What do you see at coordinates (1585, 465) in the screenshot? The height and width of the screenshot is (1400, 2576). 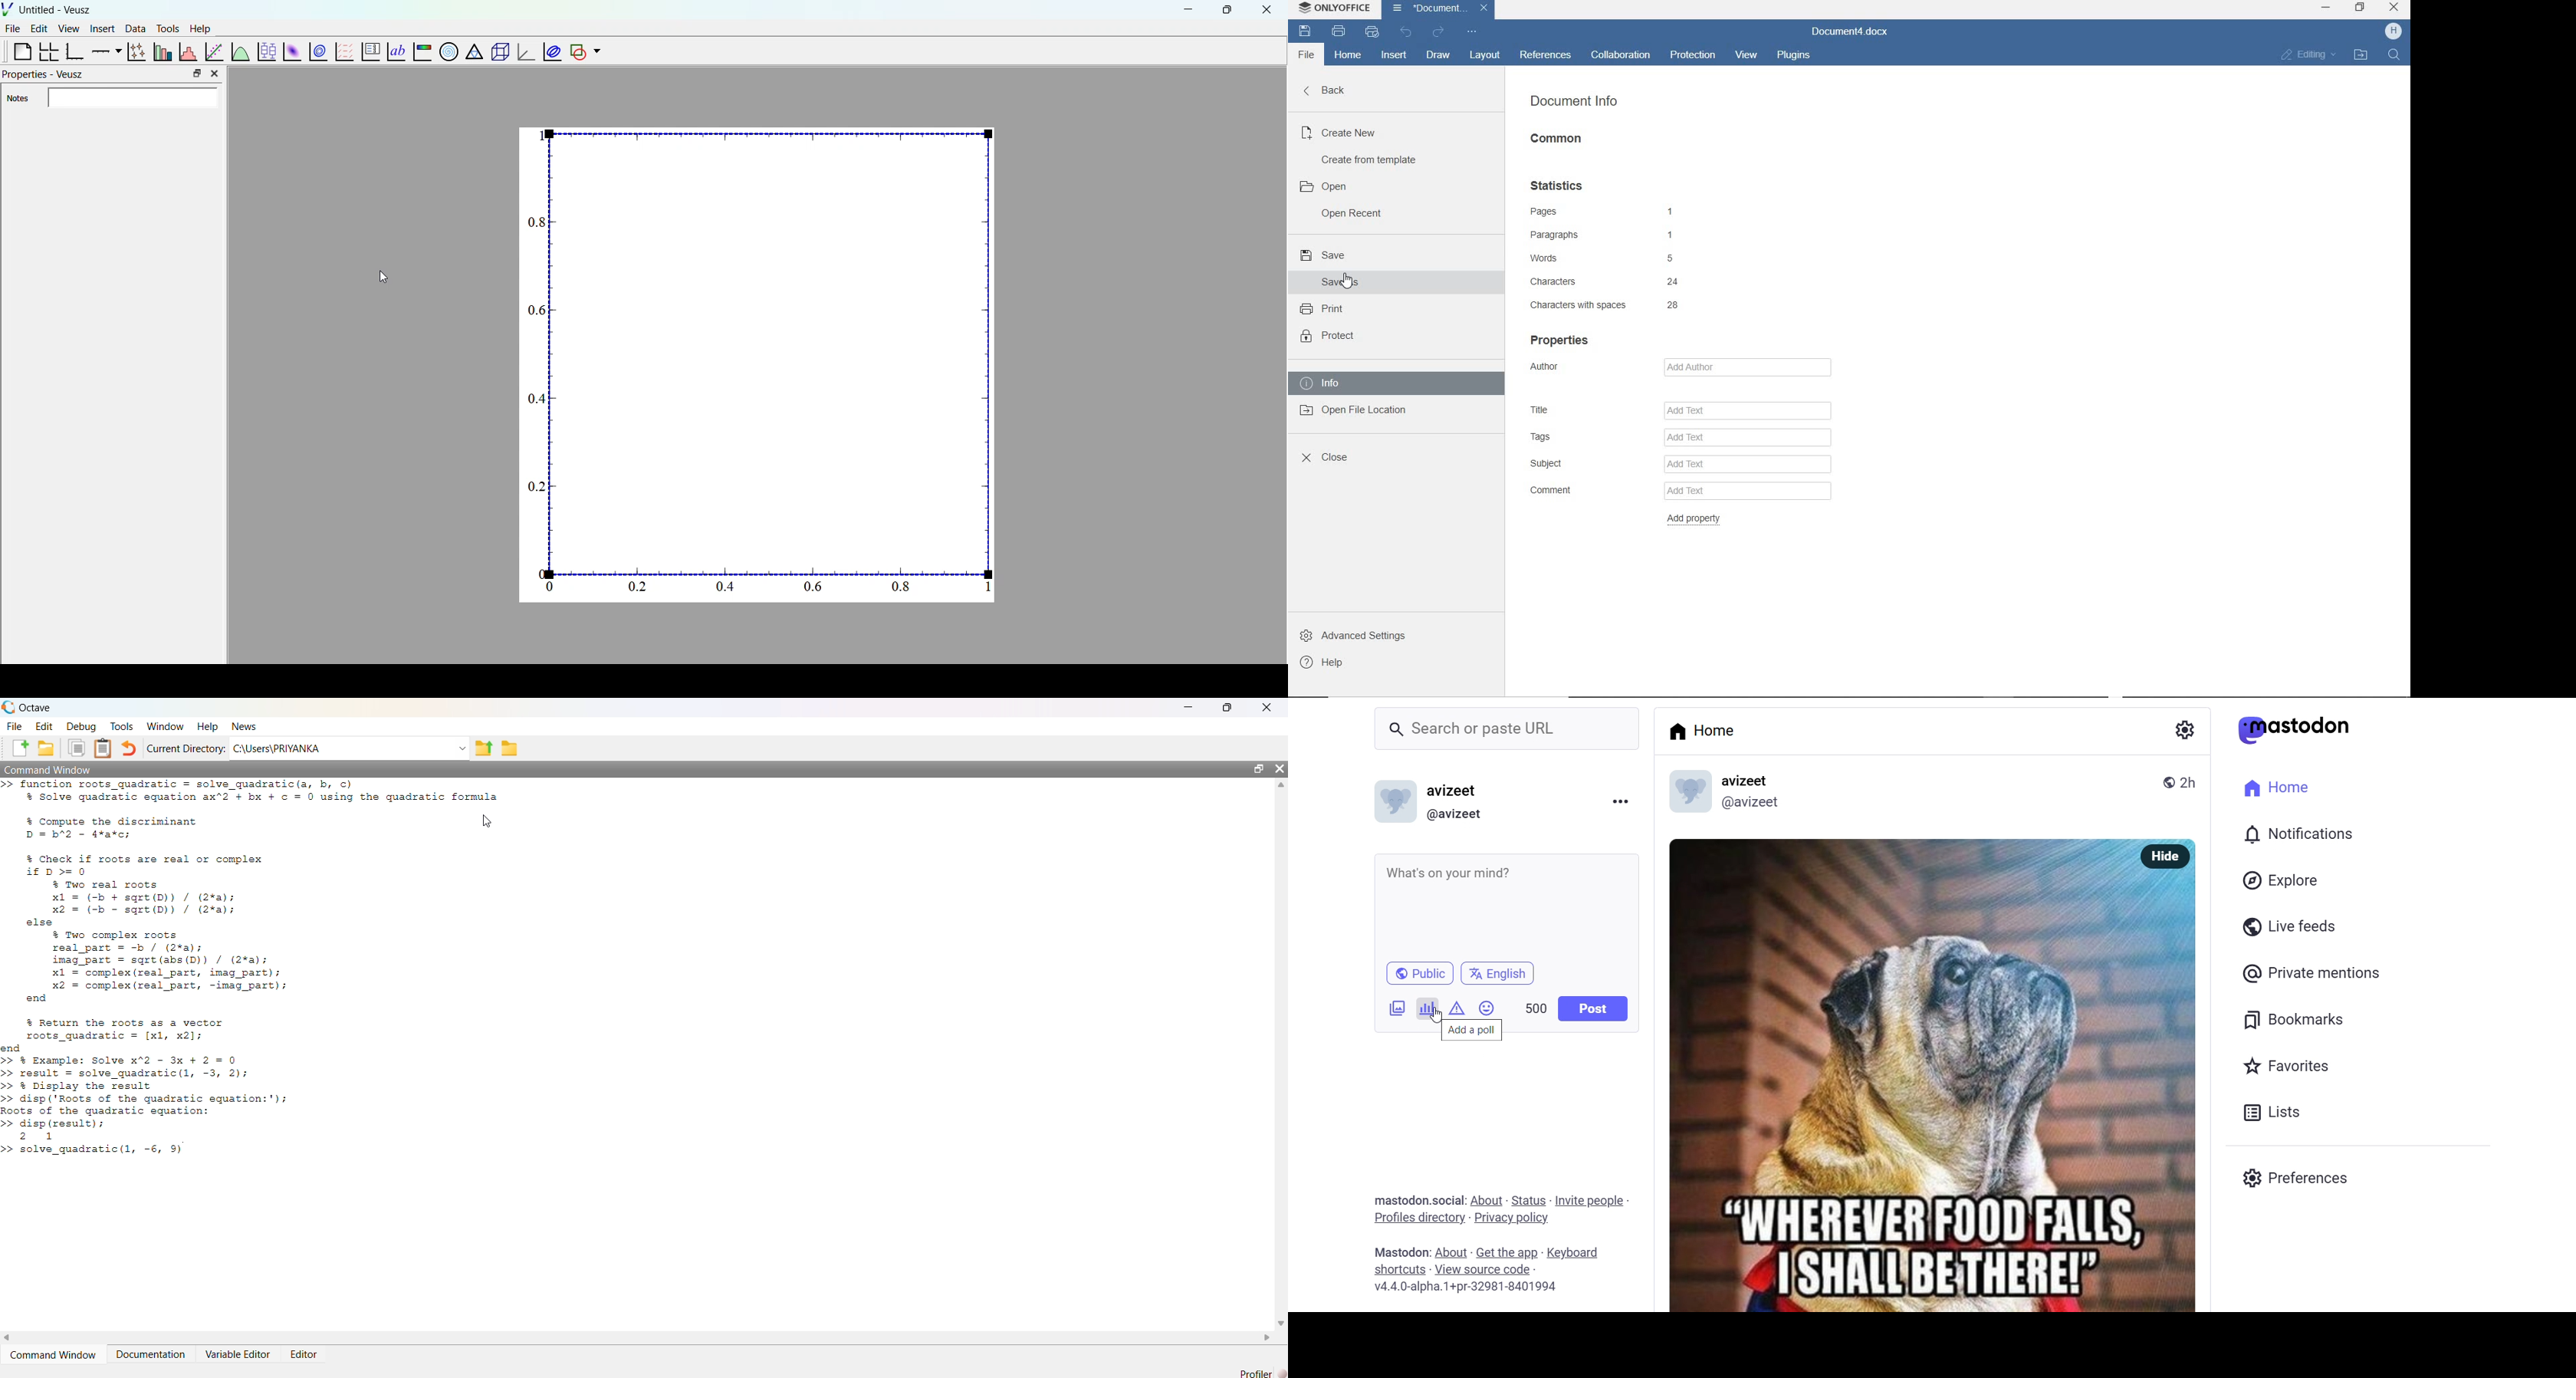 I see `subject` at bounding box center [1585, 465].